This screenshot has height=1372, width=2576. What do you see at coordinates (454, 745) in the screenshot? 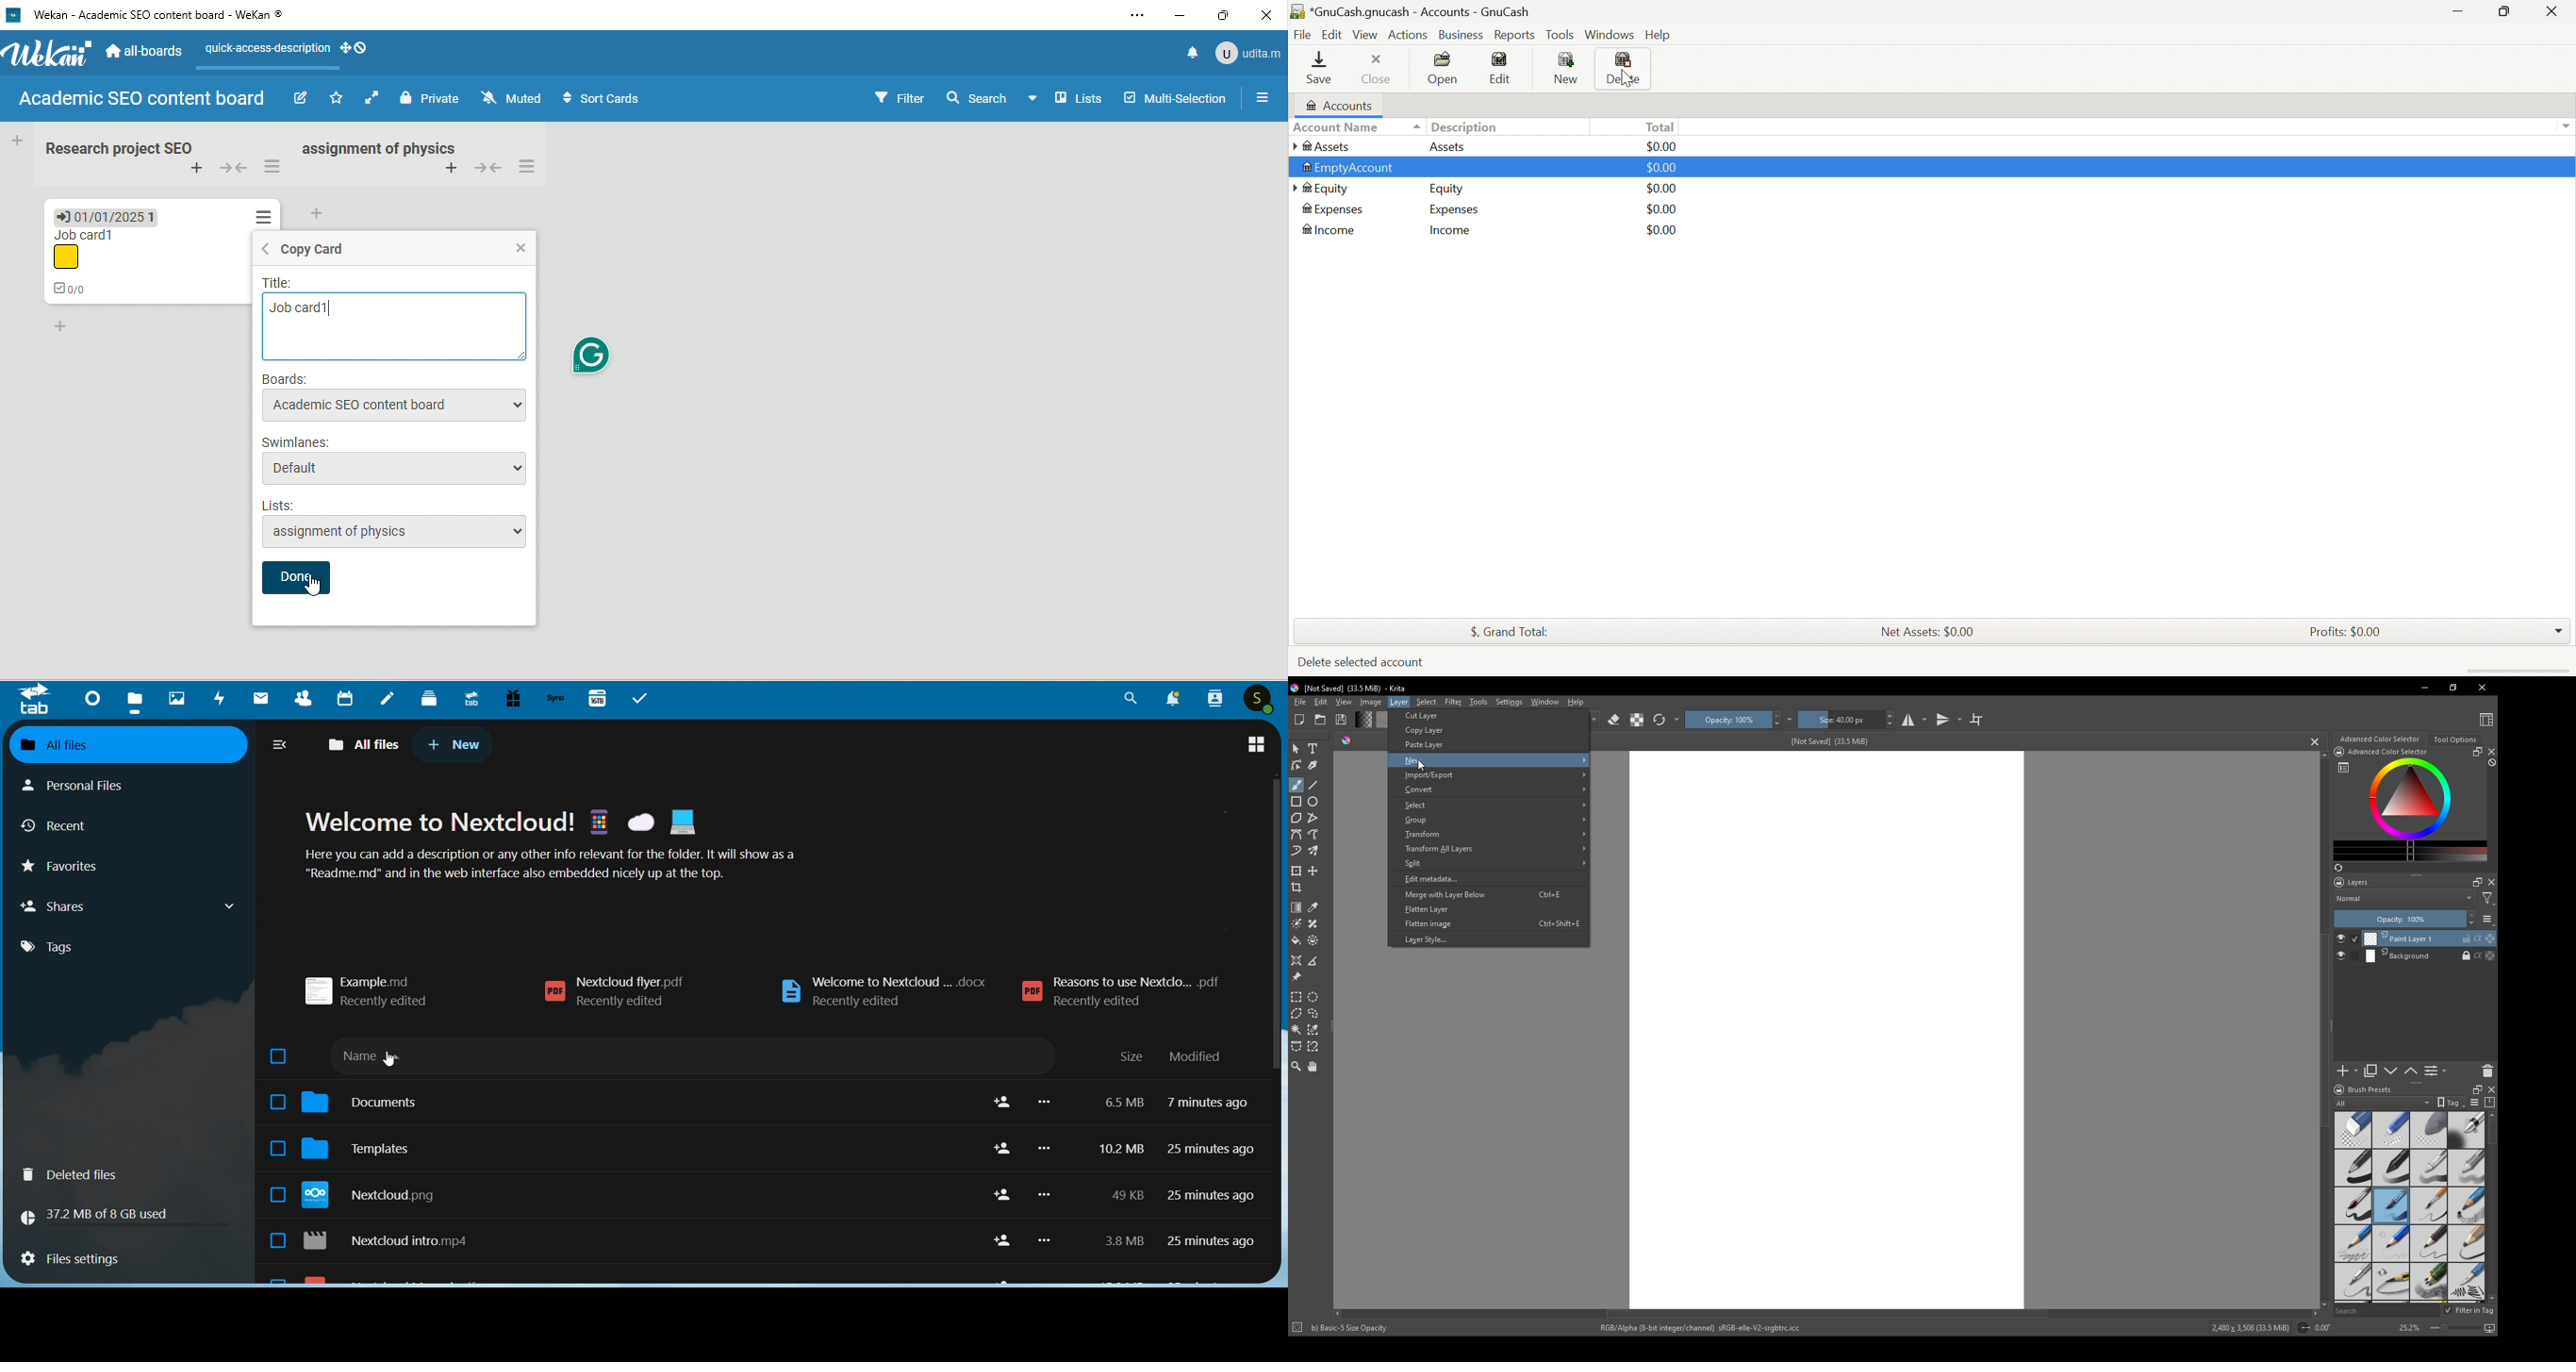
I see `New` at bounding box center [454, 745].